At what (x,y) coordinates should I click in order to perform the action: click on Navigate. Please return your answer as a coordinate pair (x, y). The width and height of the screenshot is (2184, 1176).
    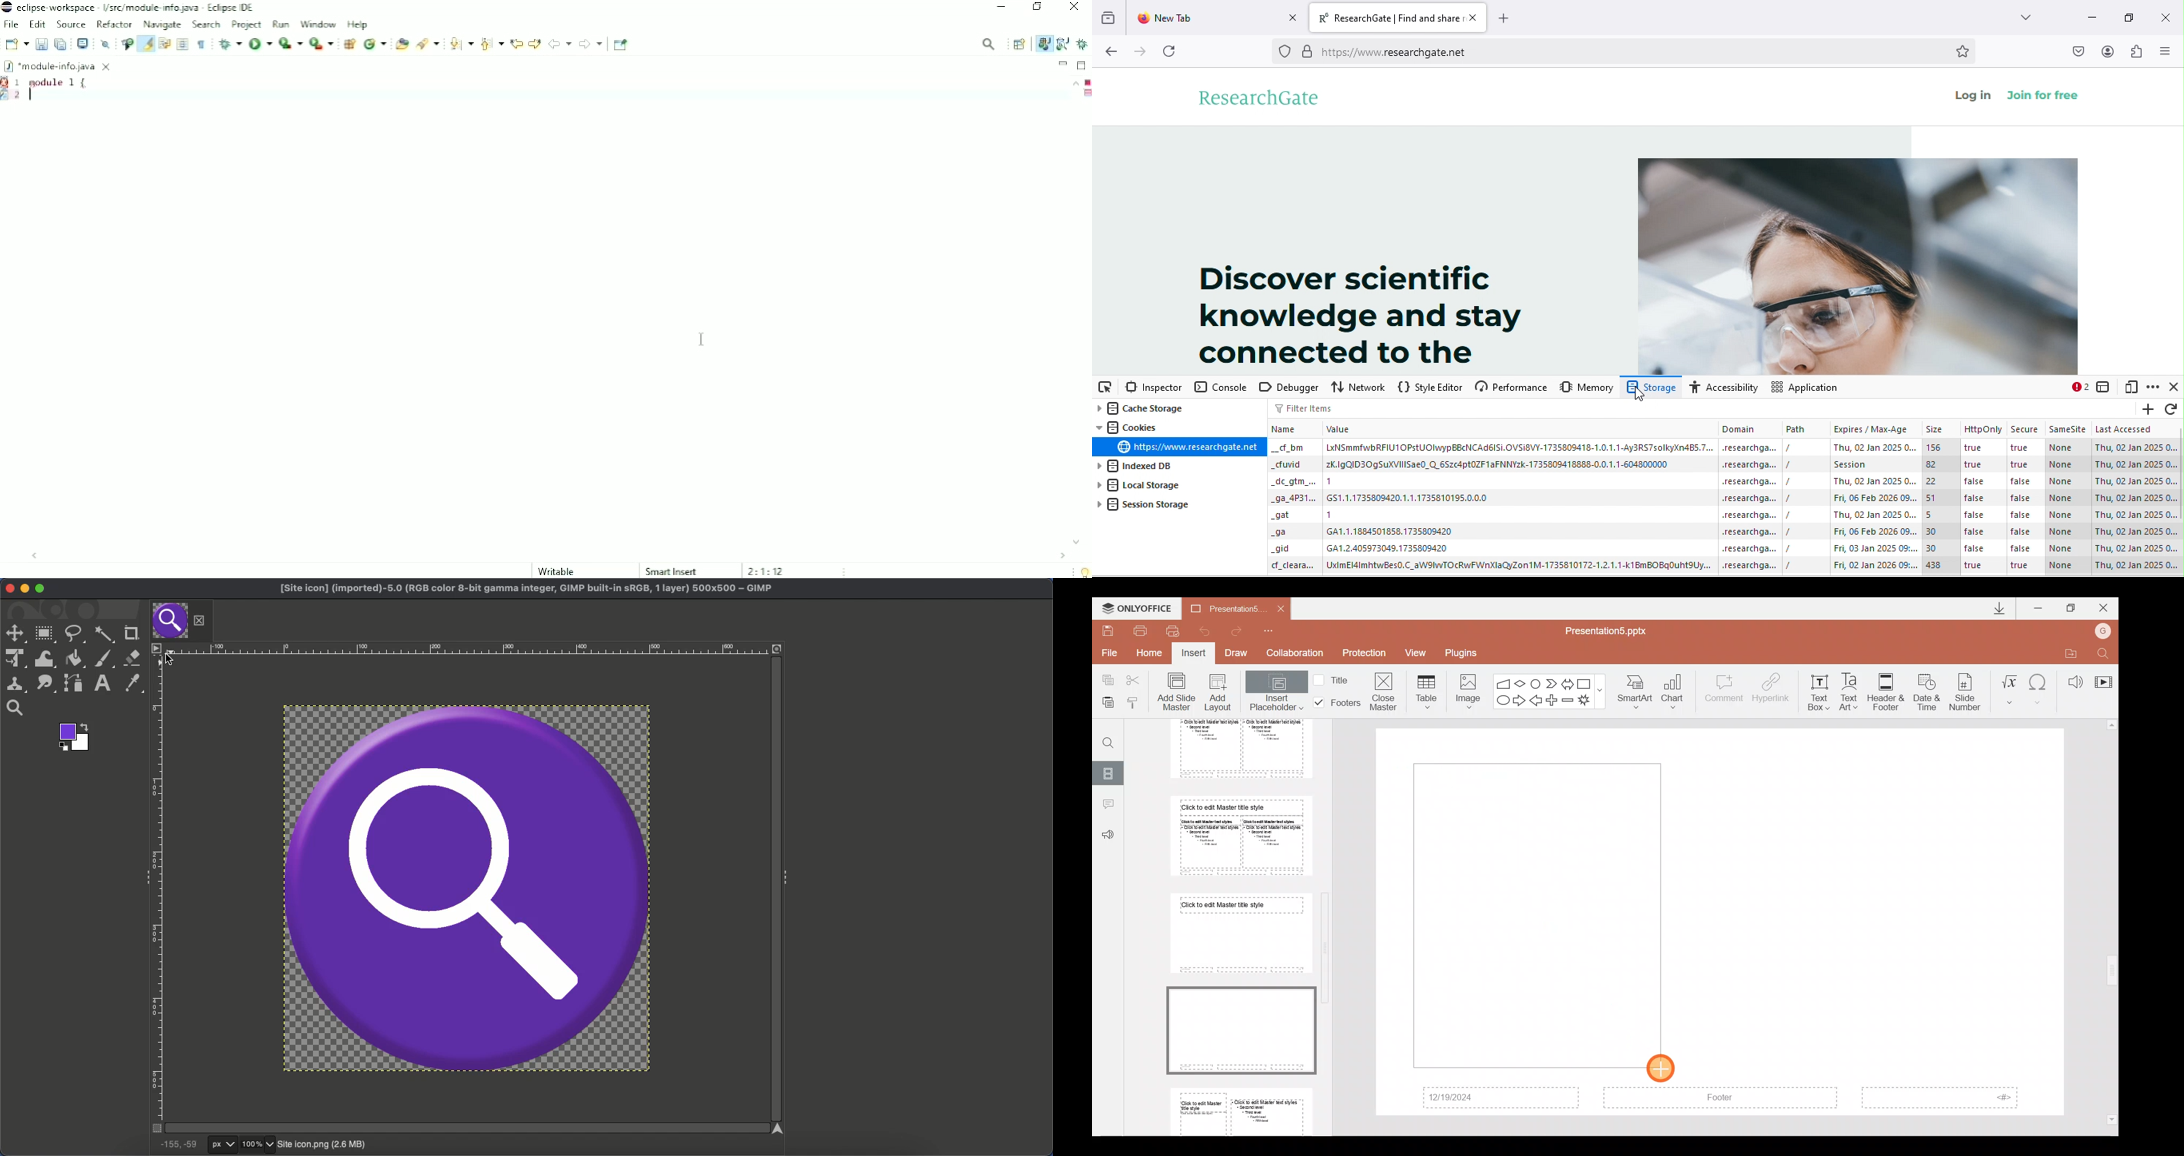
    Looking at the image, I should click on (163, 25).